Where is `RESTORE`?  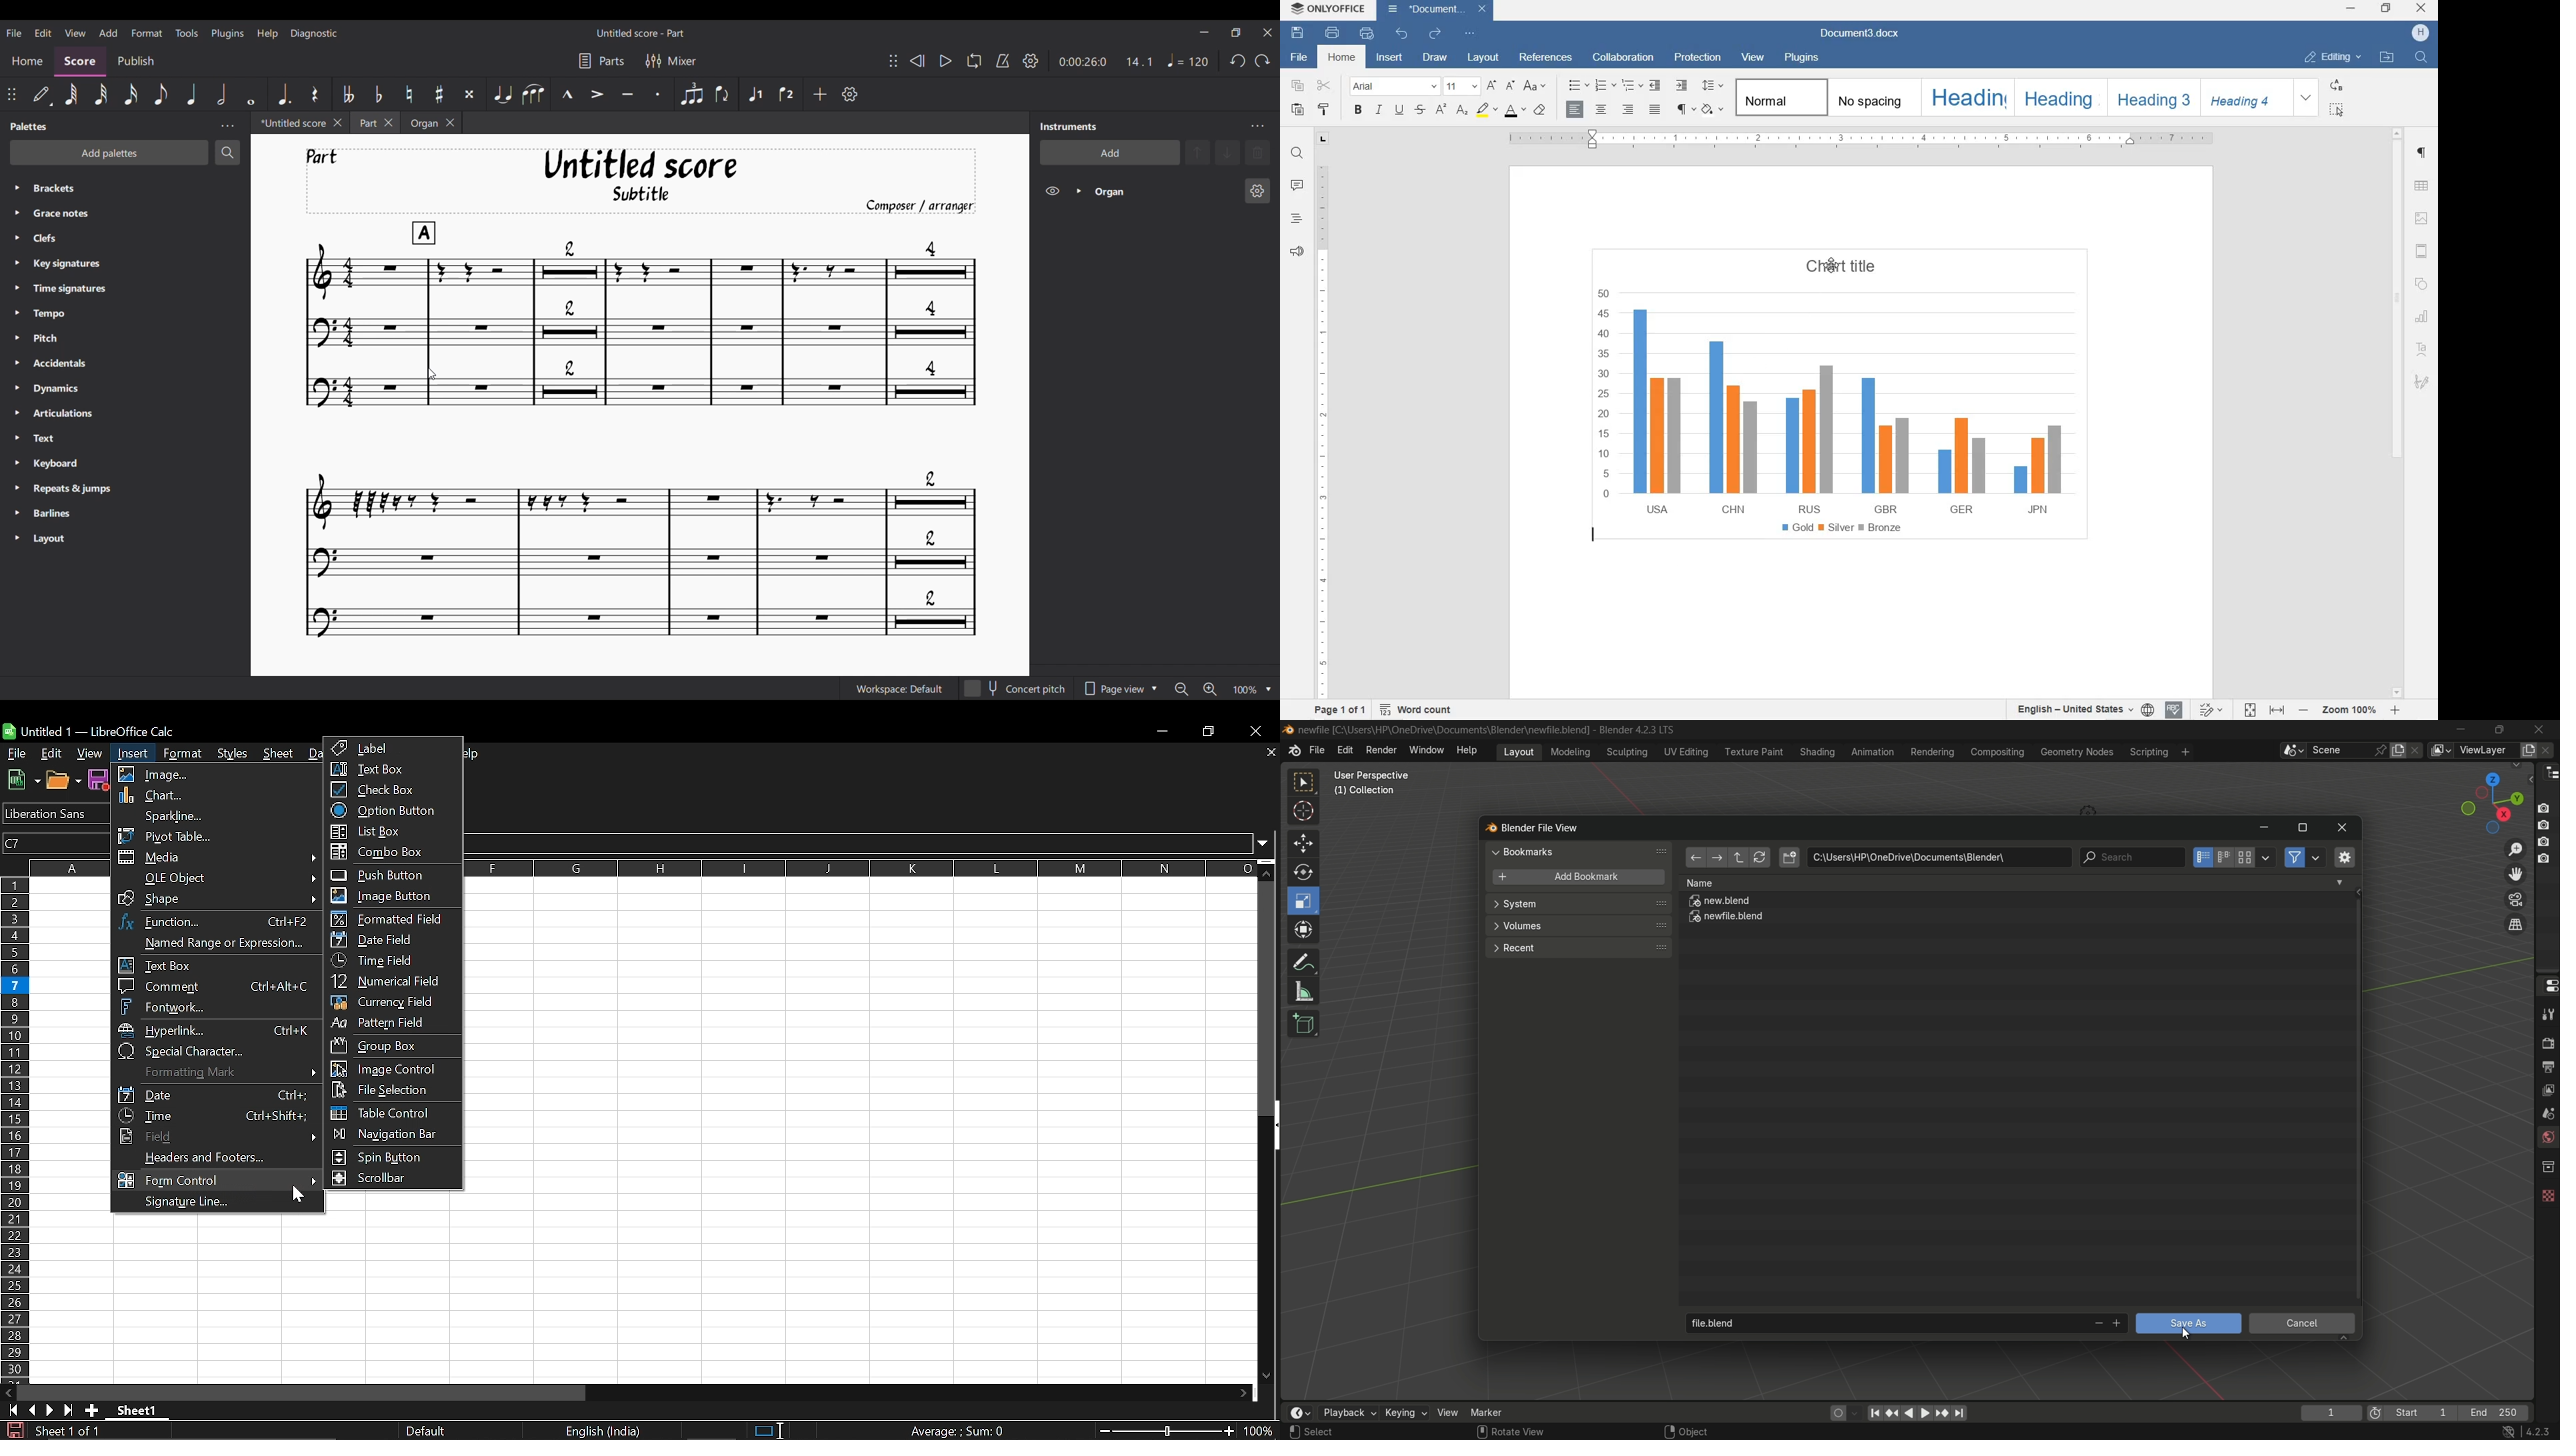 RESTORE is located at coordinates (2388, 9).